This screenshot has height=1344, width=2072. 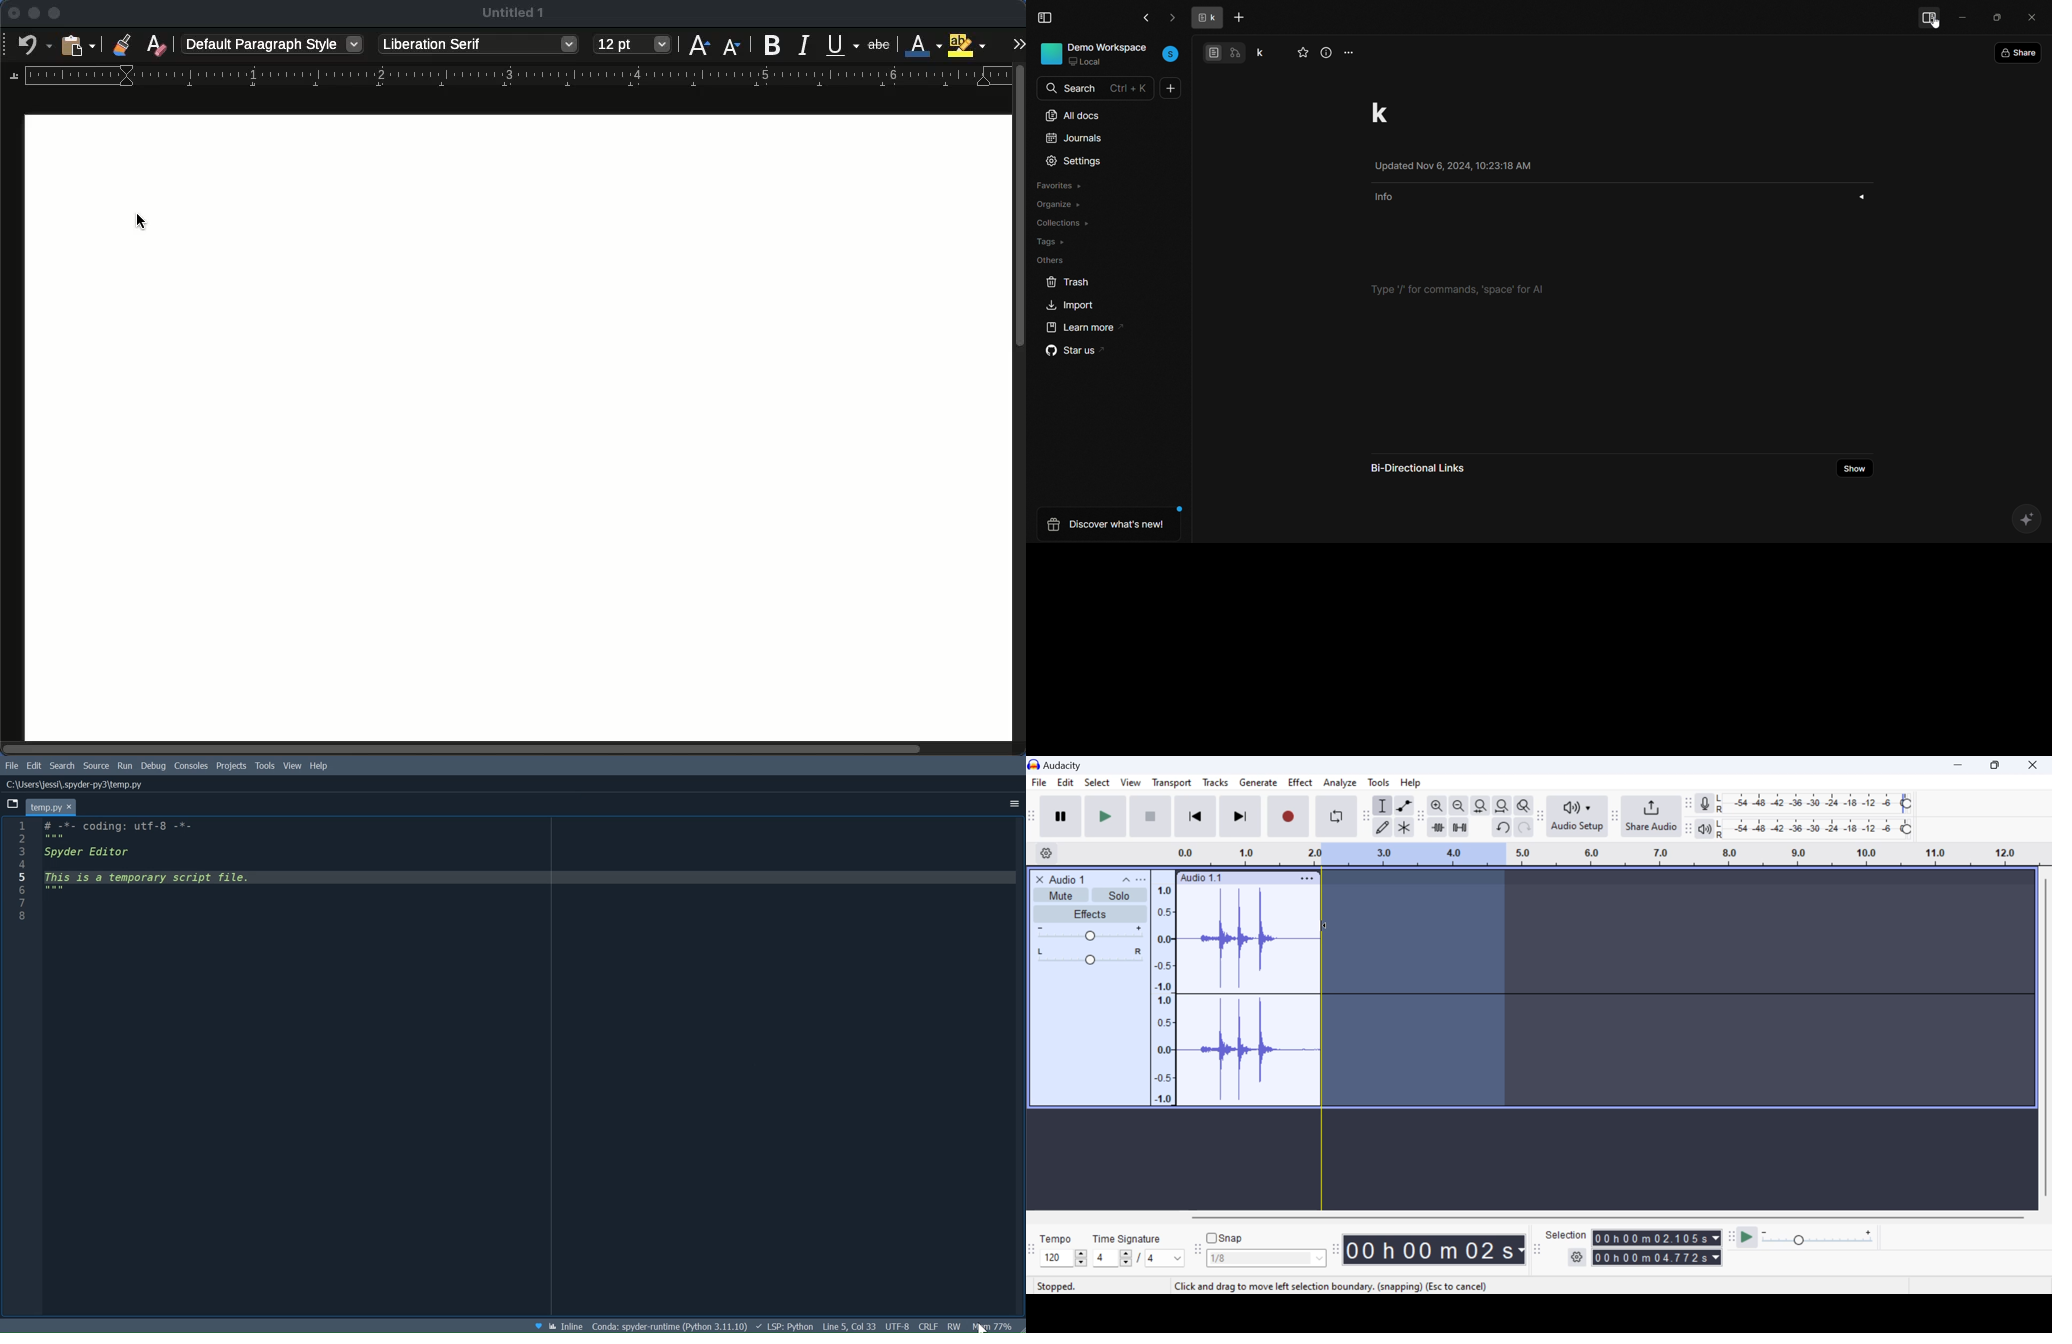 I want to click on text color, so click(x=924, y=45).